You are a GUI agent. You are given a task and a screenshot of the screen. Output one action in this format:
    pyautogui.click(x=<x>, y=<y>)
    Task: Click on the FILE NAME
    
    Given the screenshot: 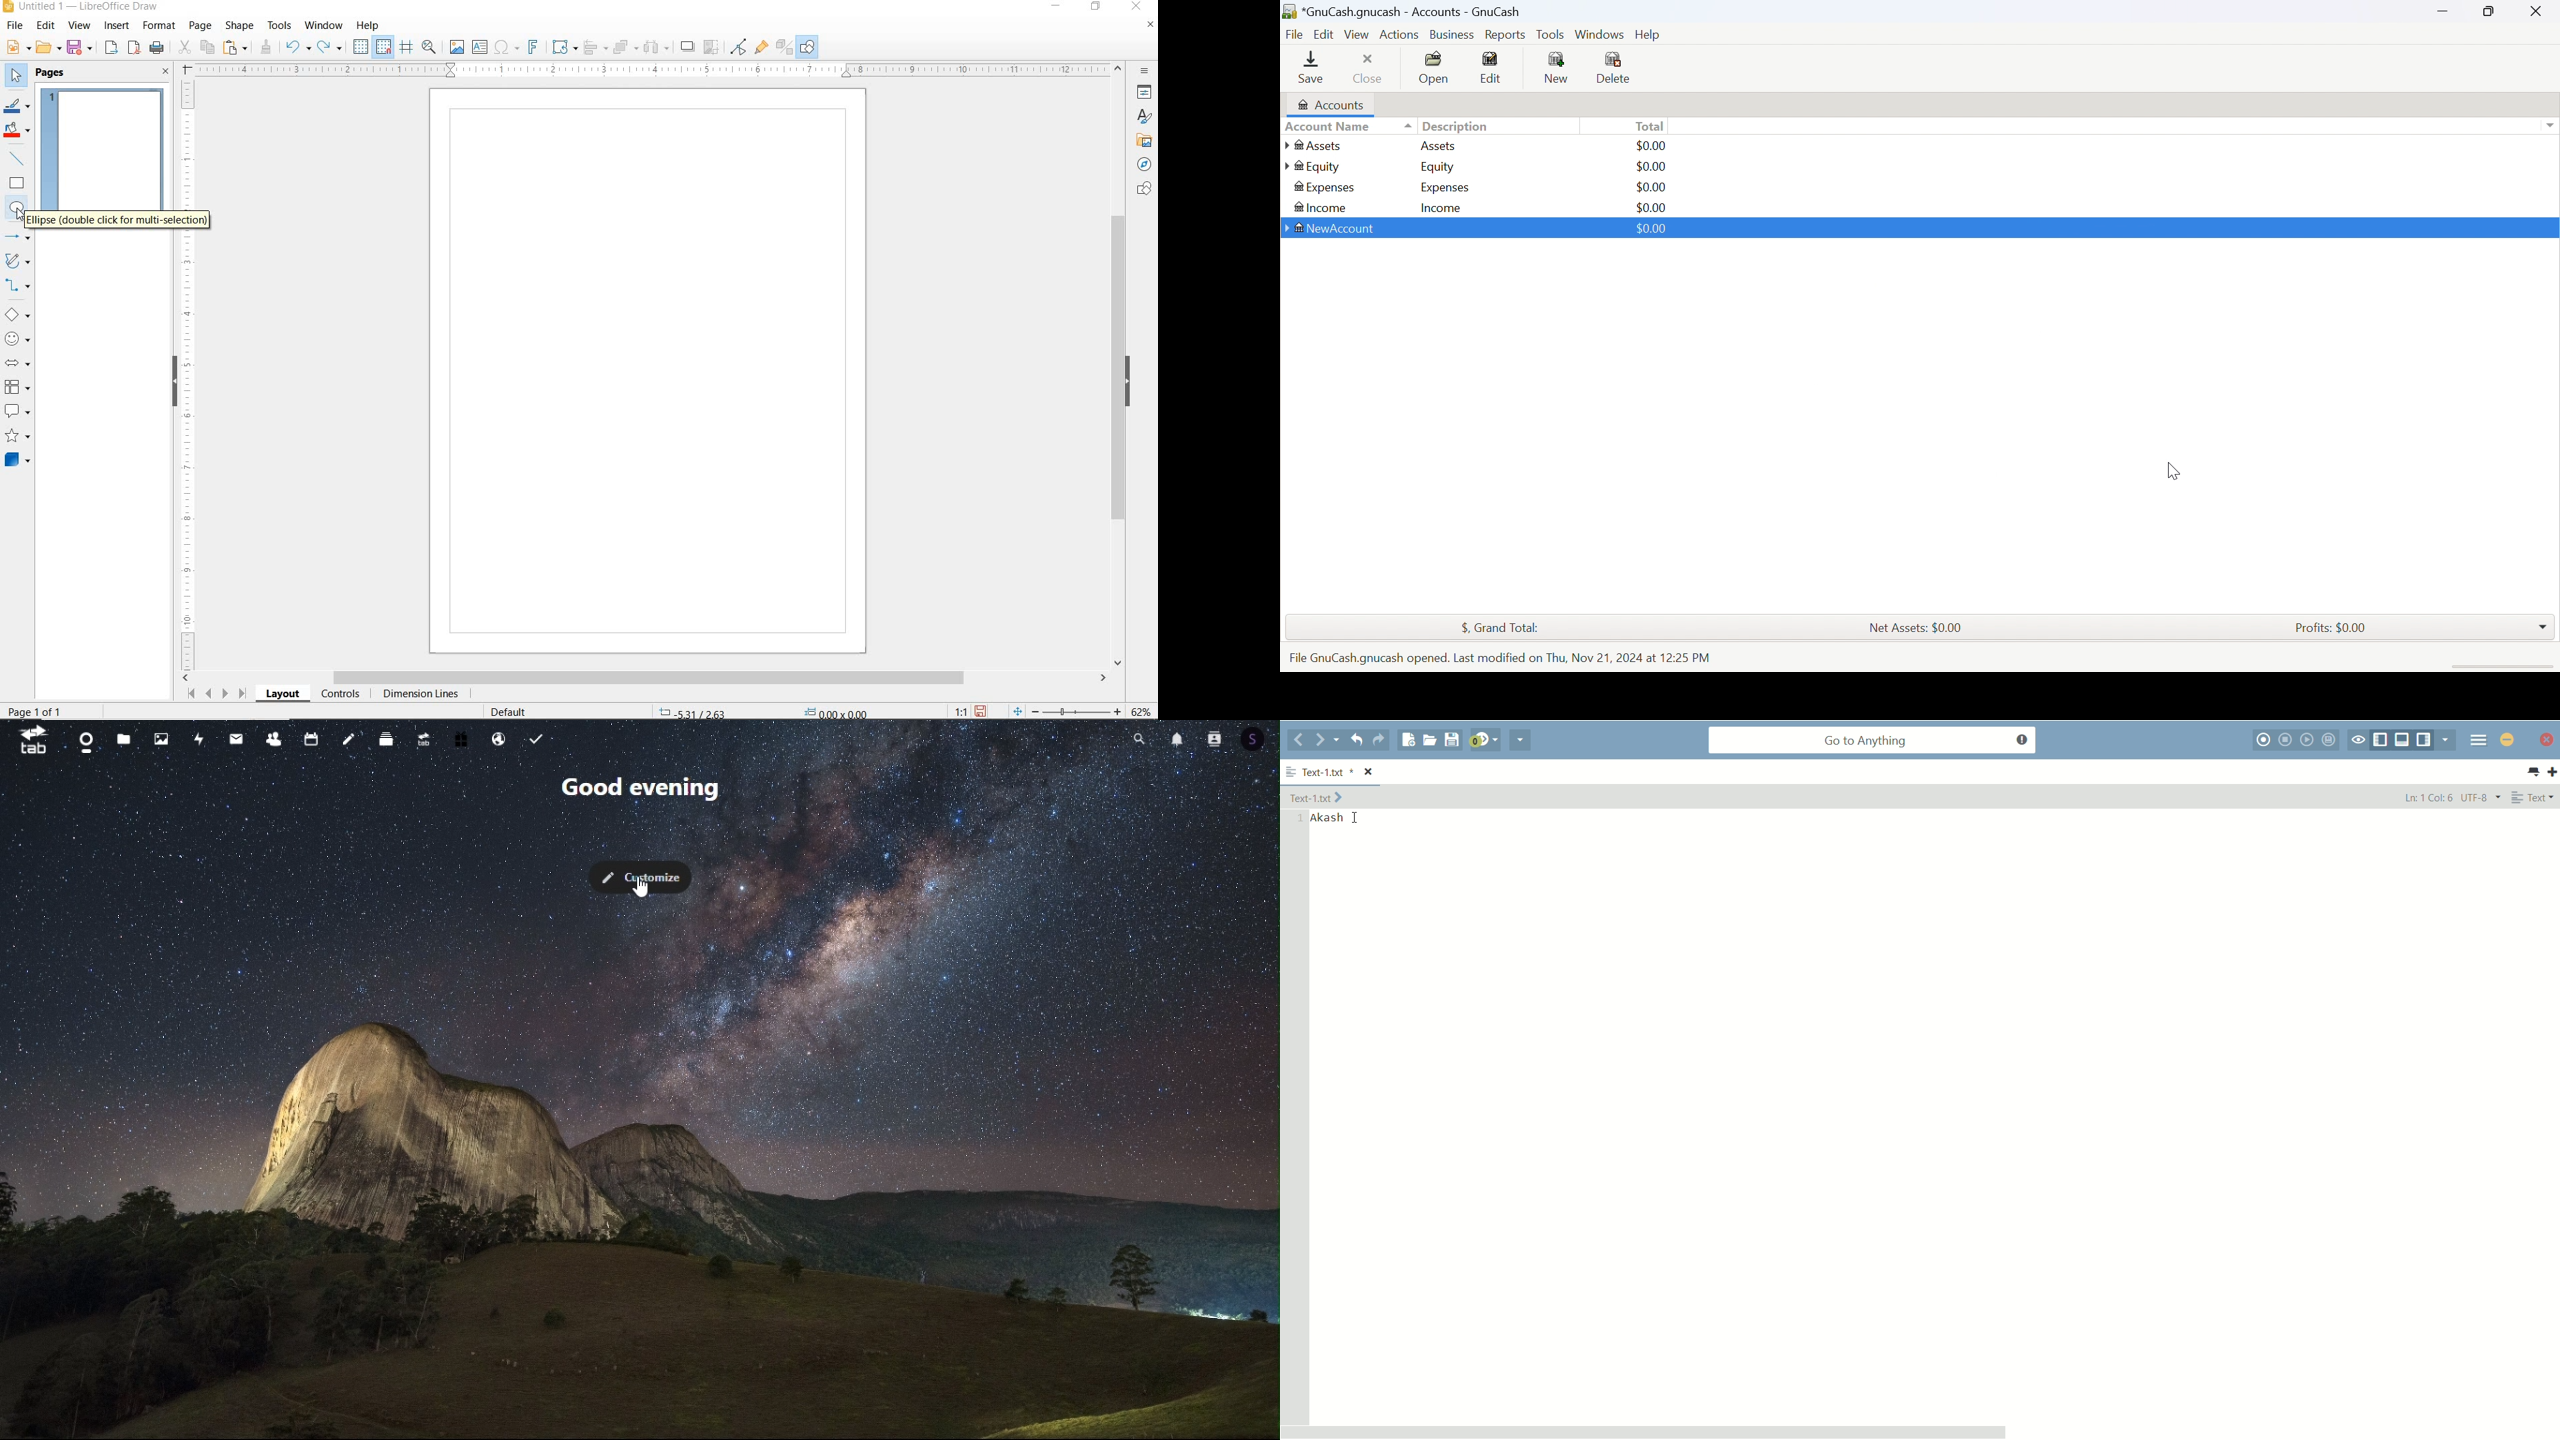 What is the action you would take?
    pyautogui.click(x=80, y=8)
    